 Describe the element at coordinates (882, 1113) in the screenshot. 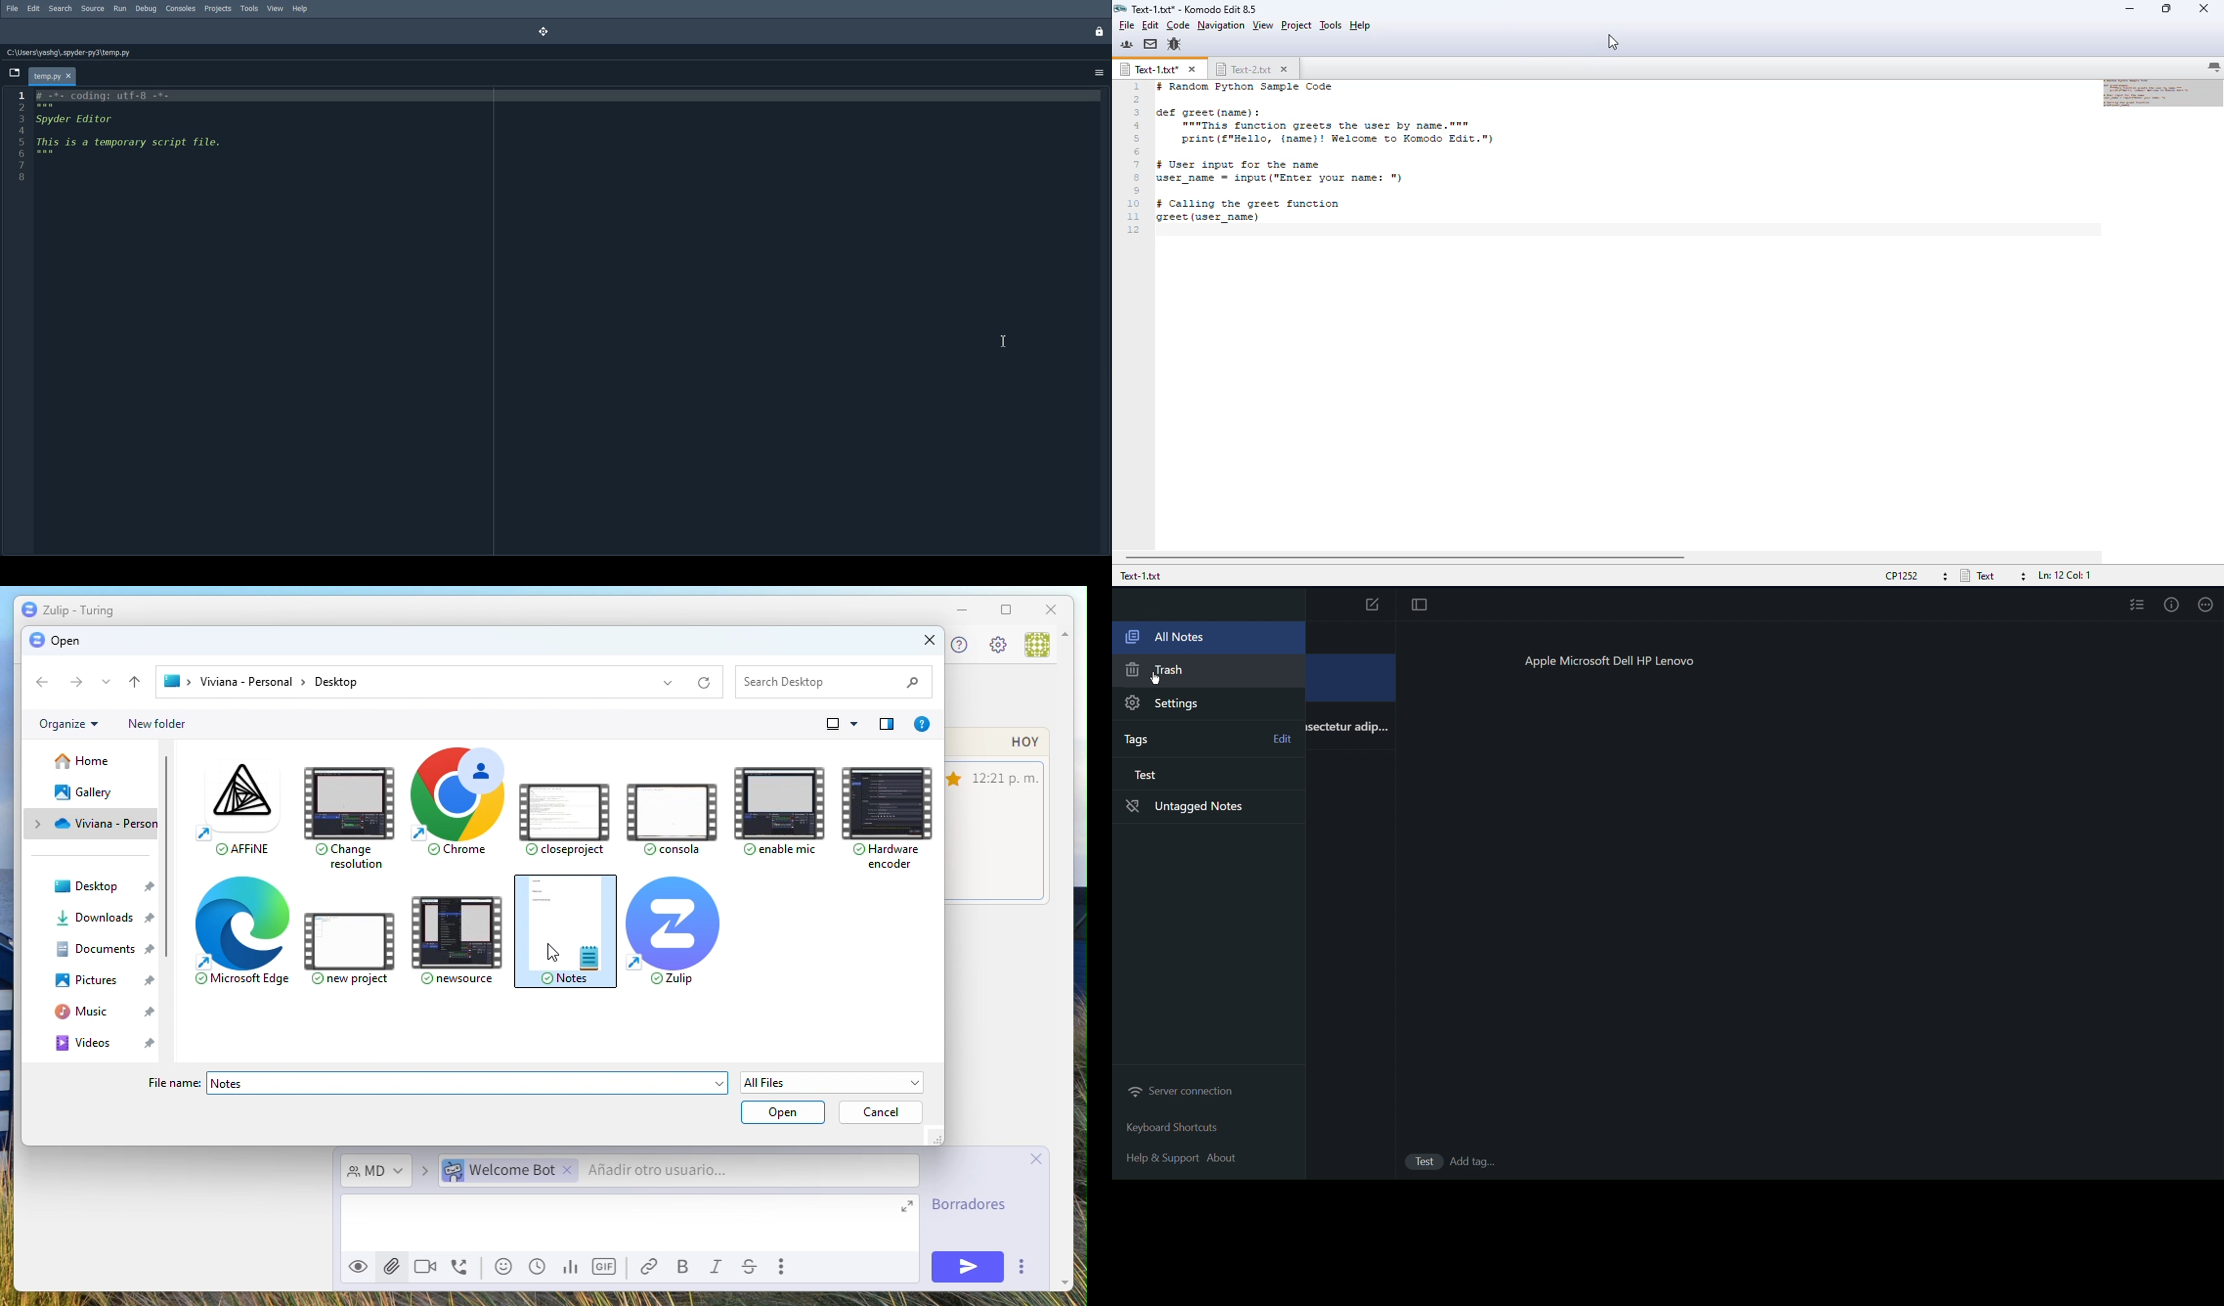

I see `Cancel` at that location.